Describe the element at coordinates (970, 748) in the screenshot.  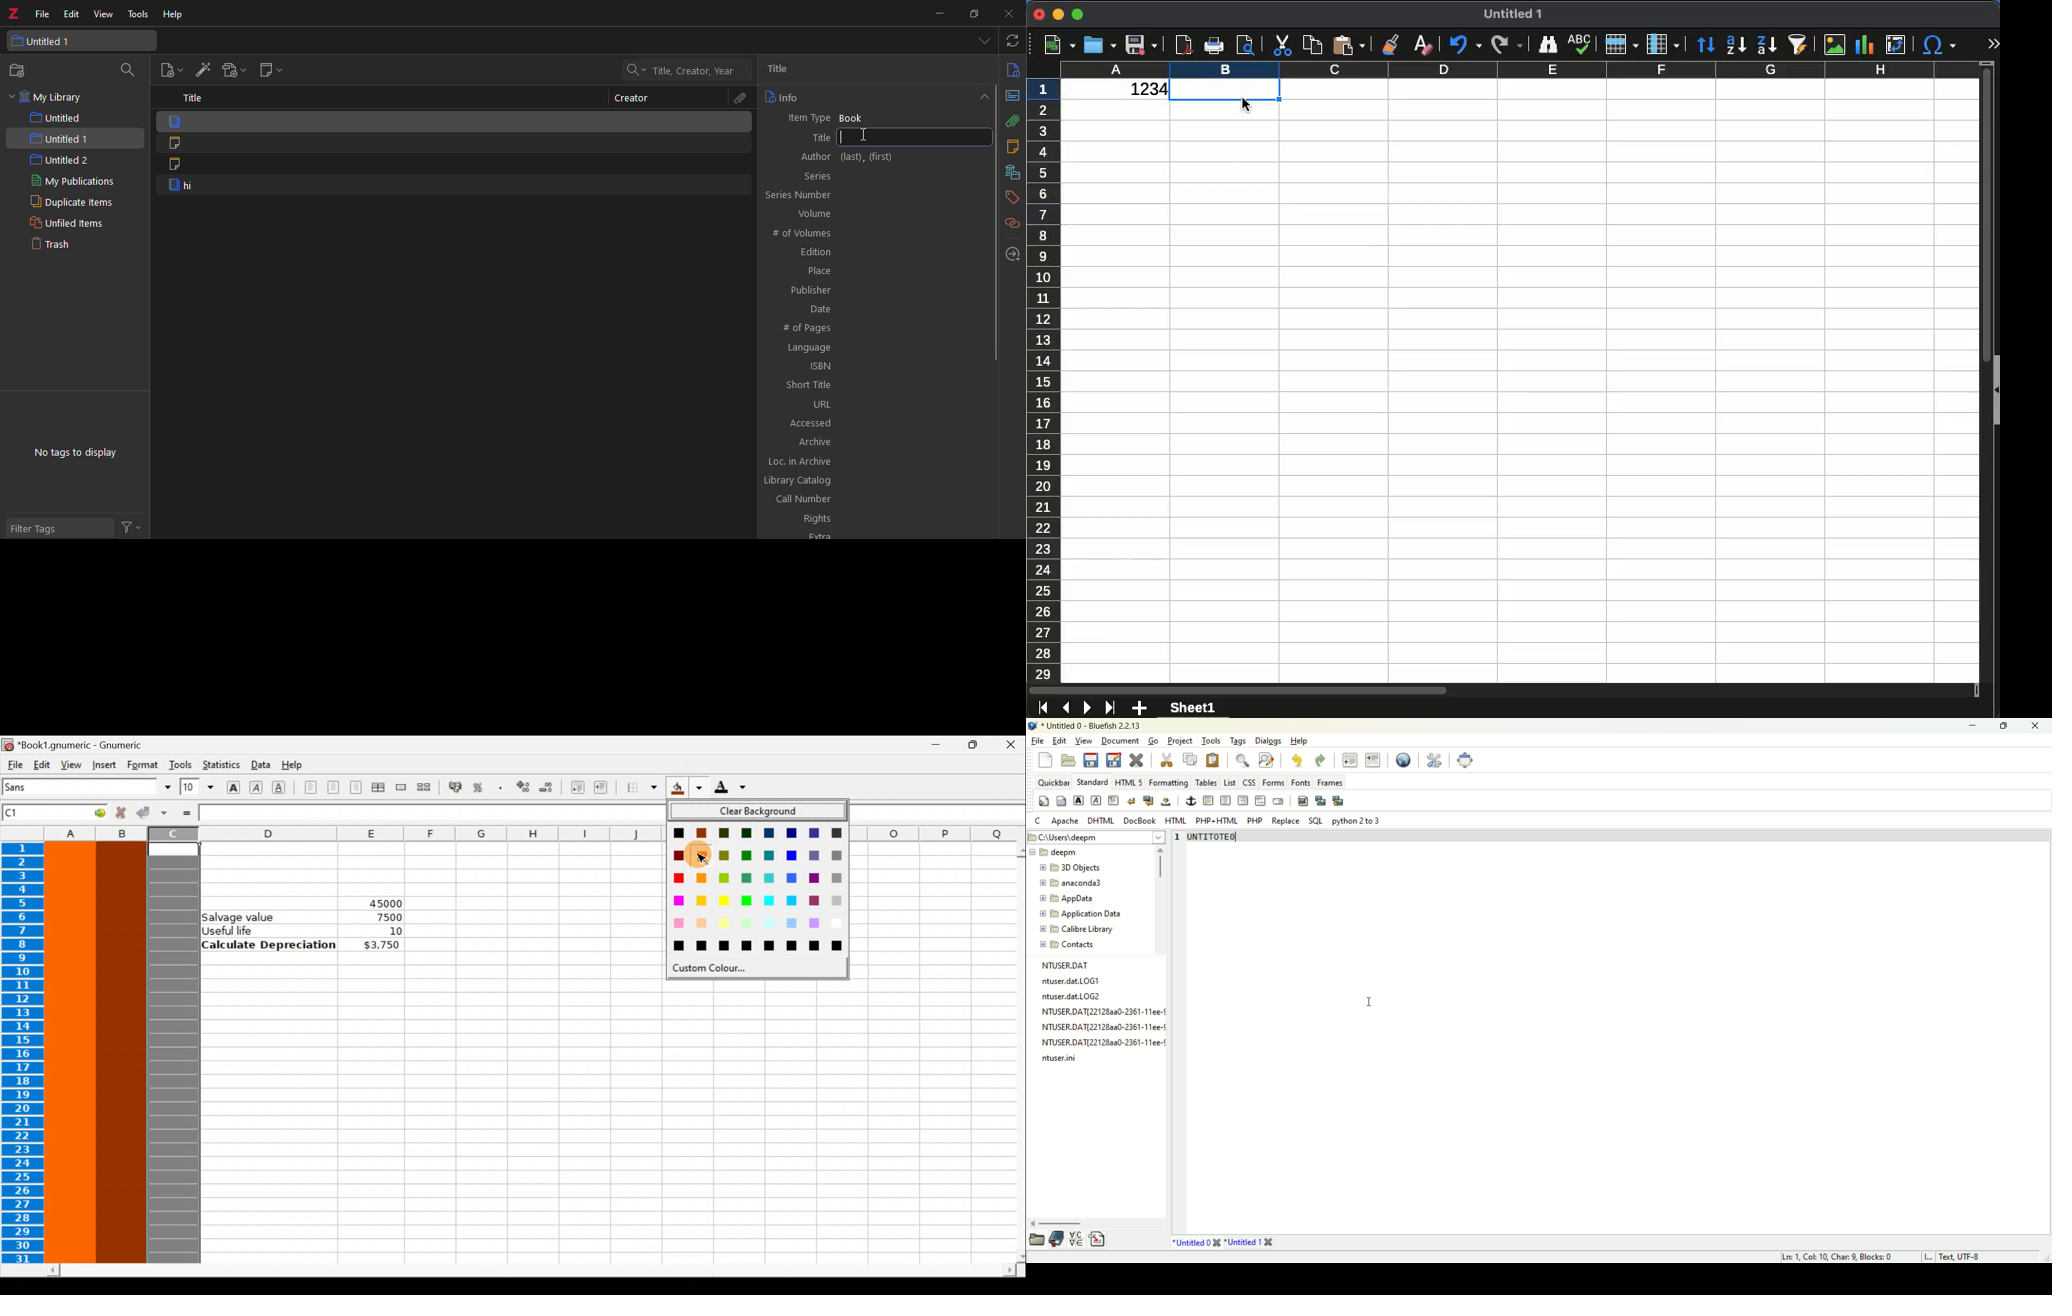
I see `Maximize` at that location.